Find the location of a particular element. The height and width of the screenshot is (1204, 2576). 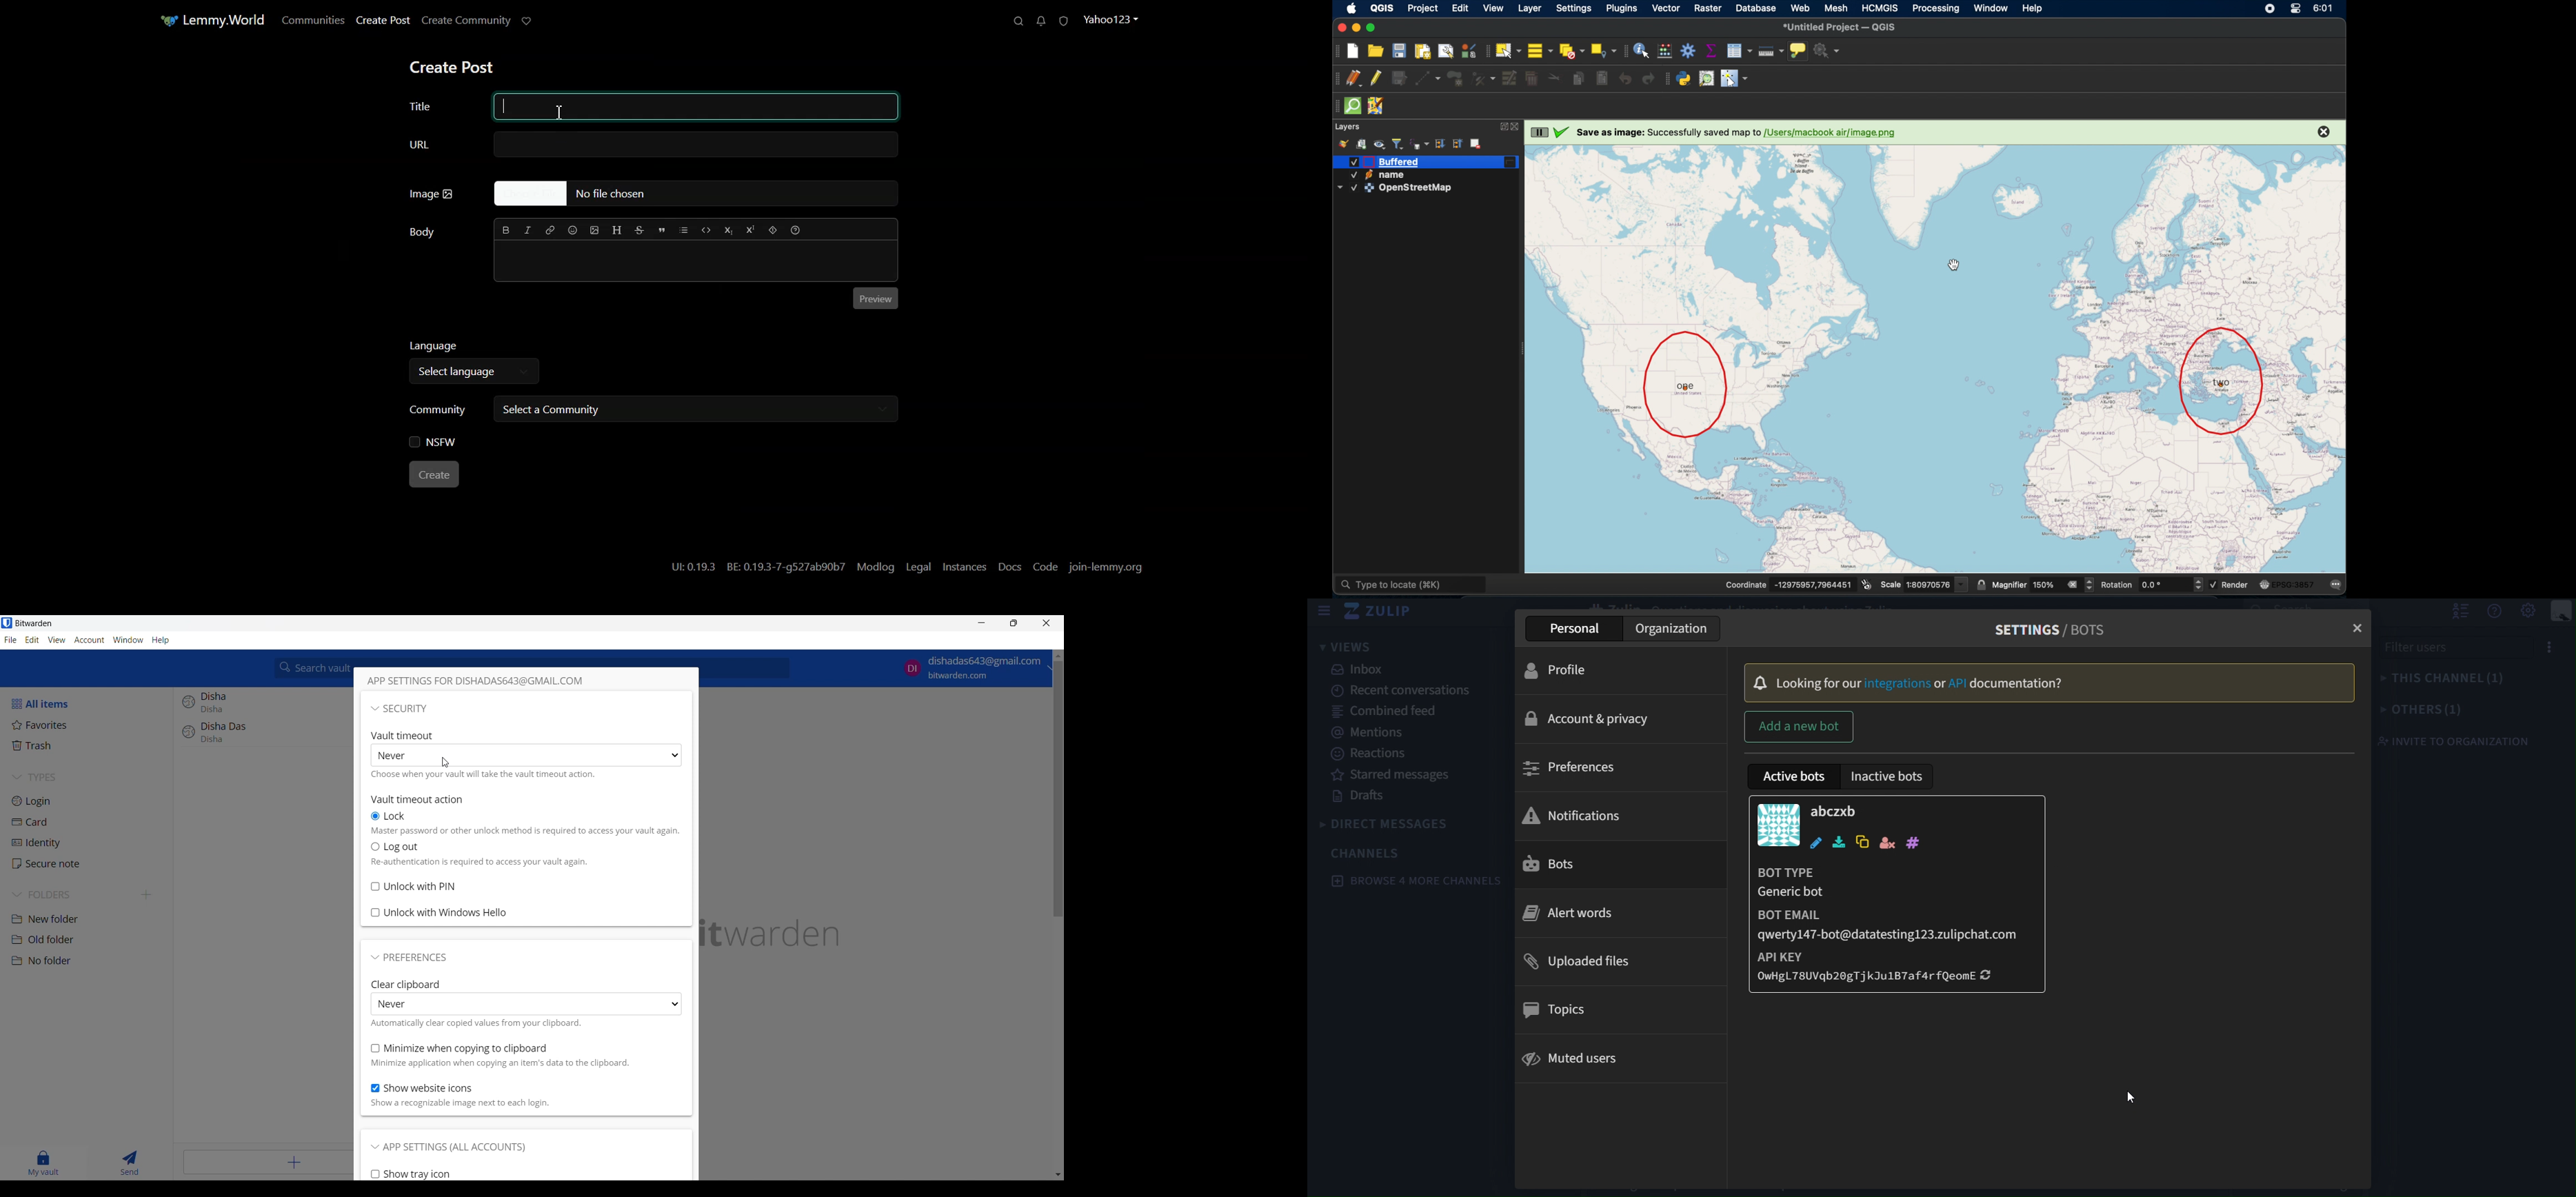

window is located at coordinates (1992, 9).